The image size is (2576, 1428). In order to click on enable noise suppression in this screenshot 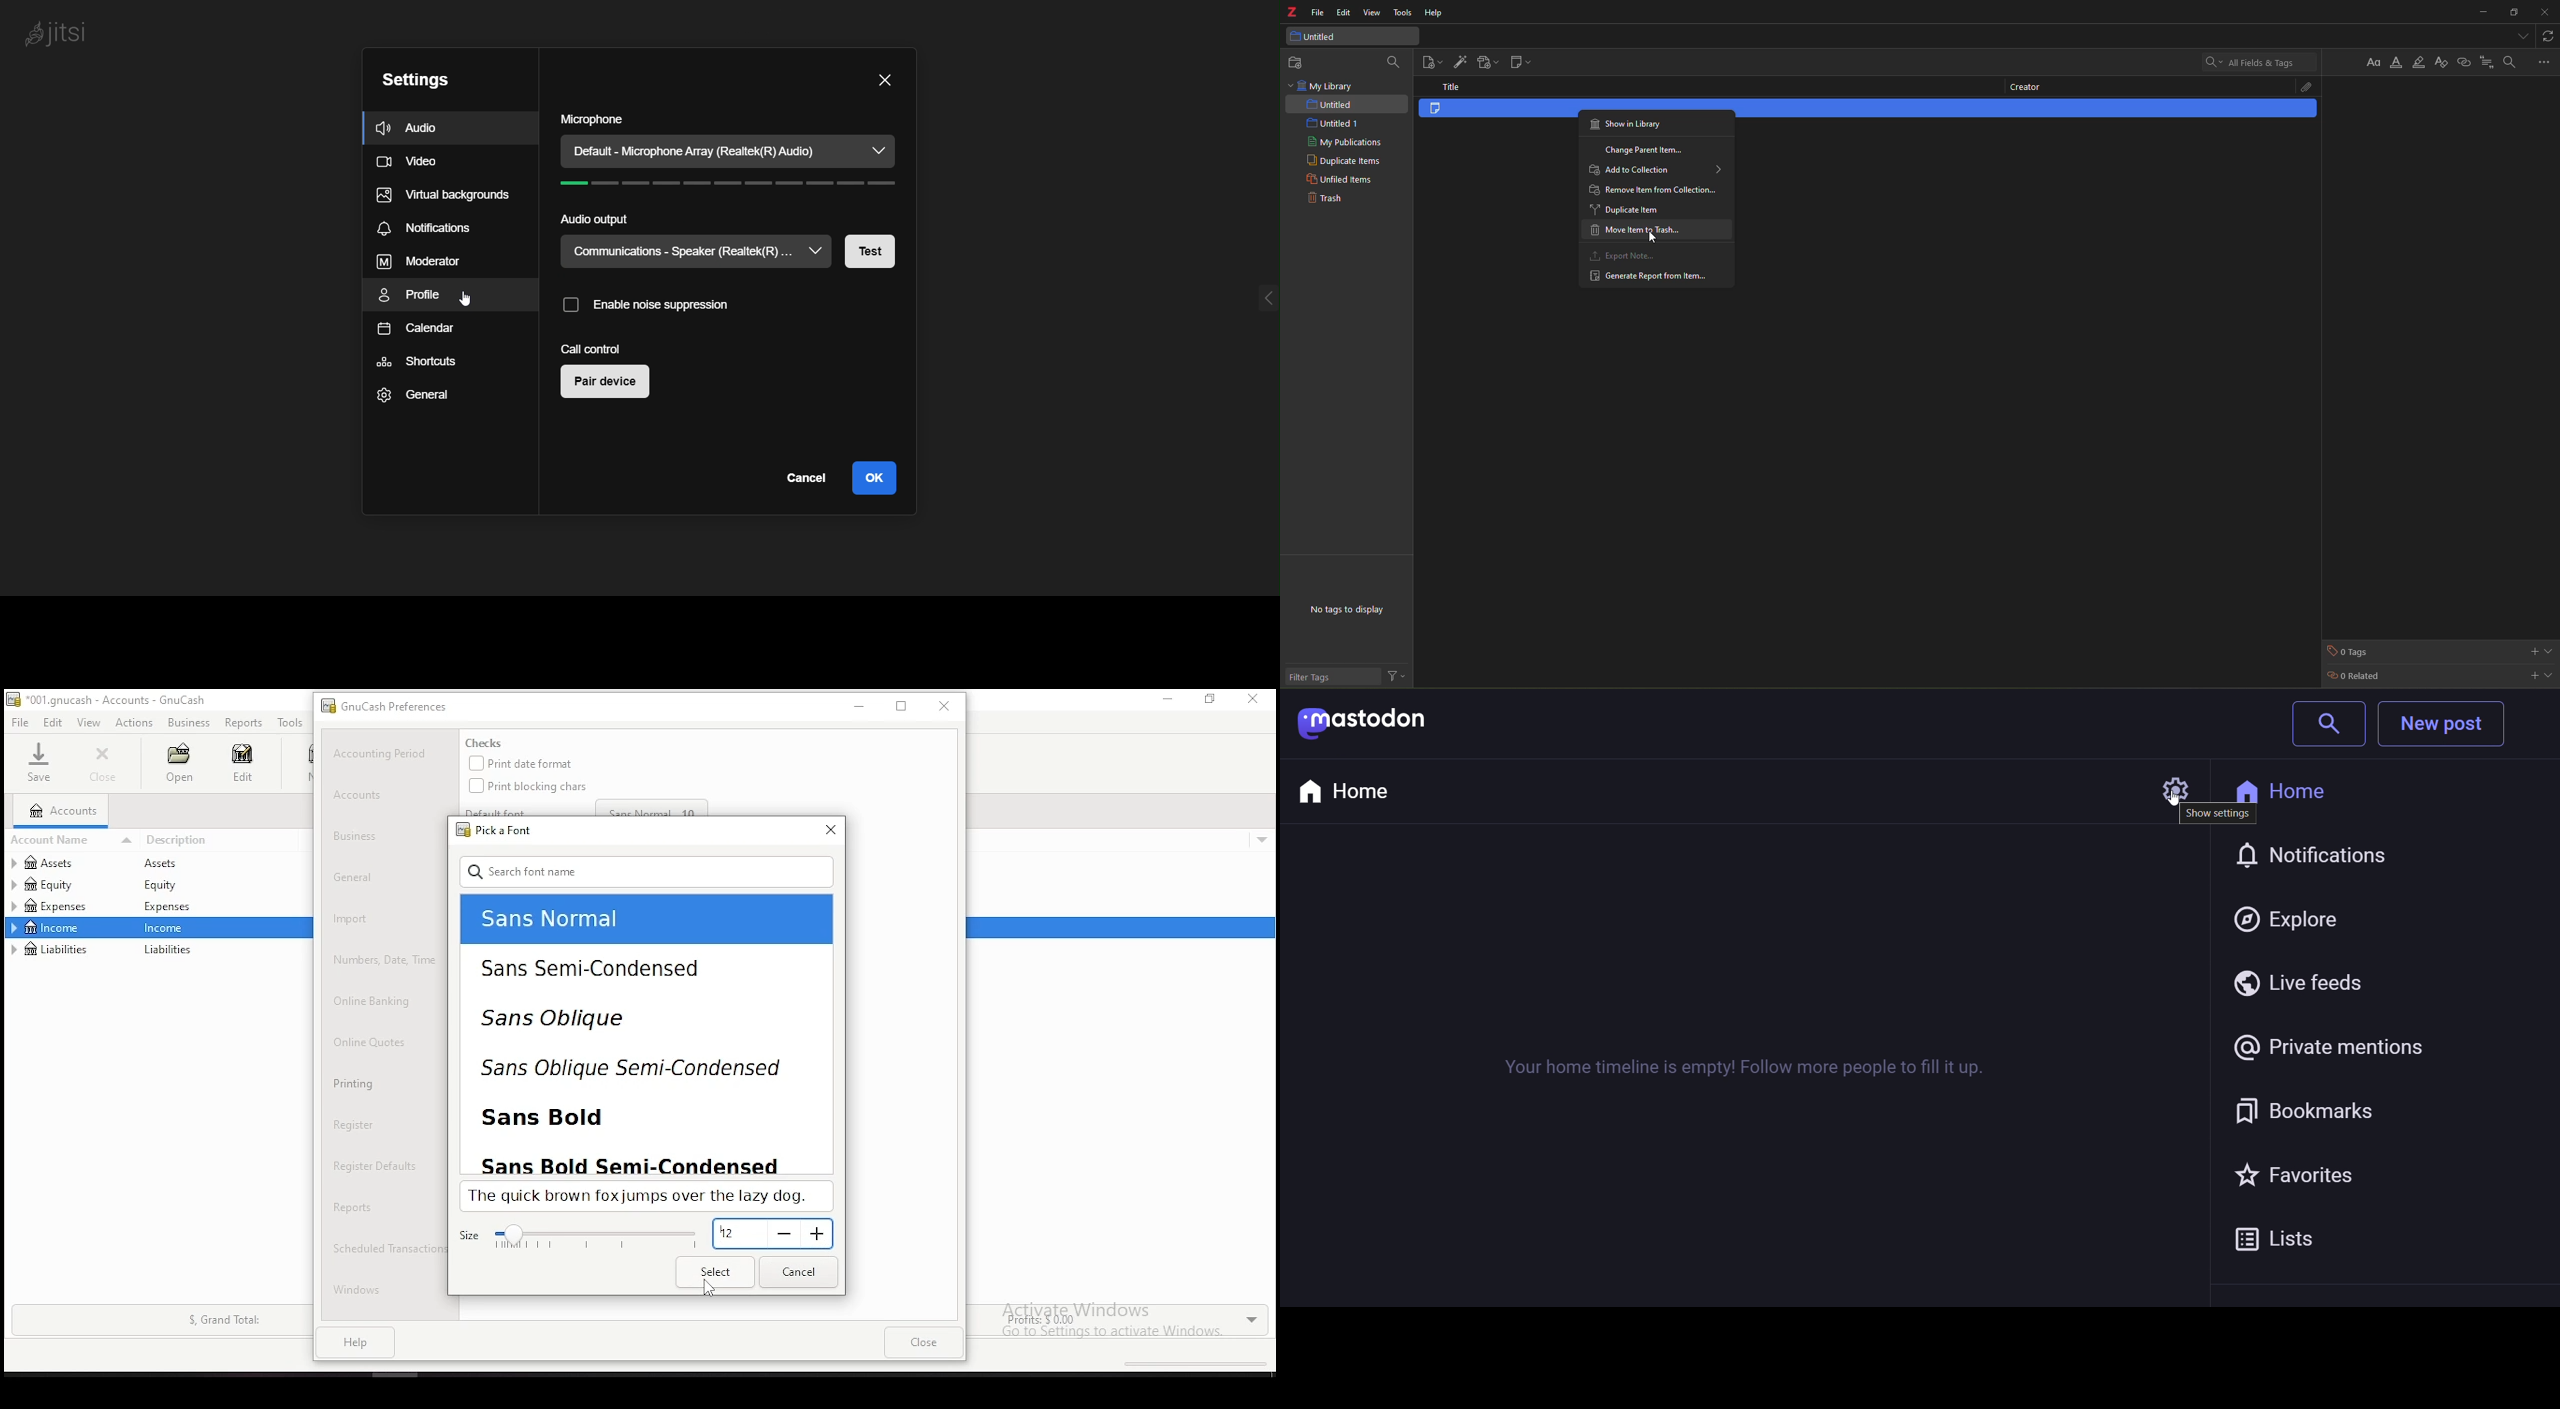, I will do `click(657, 304)`.